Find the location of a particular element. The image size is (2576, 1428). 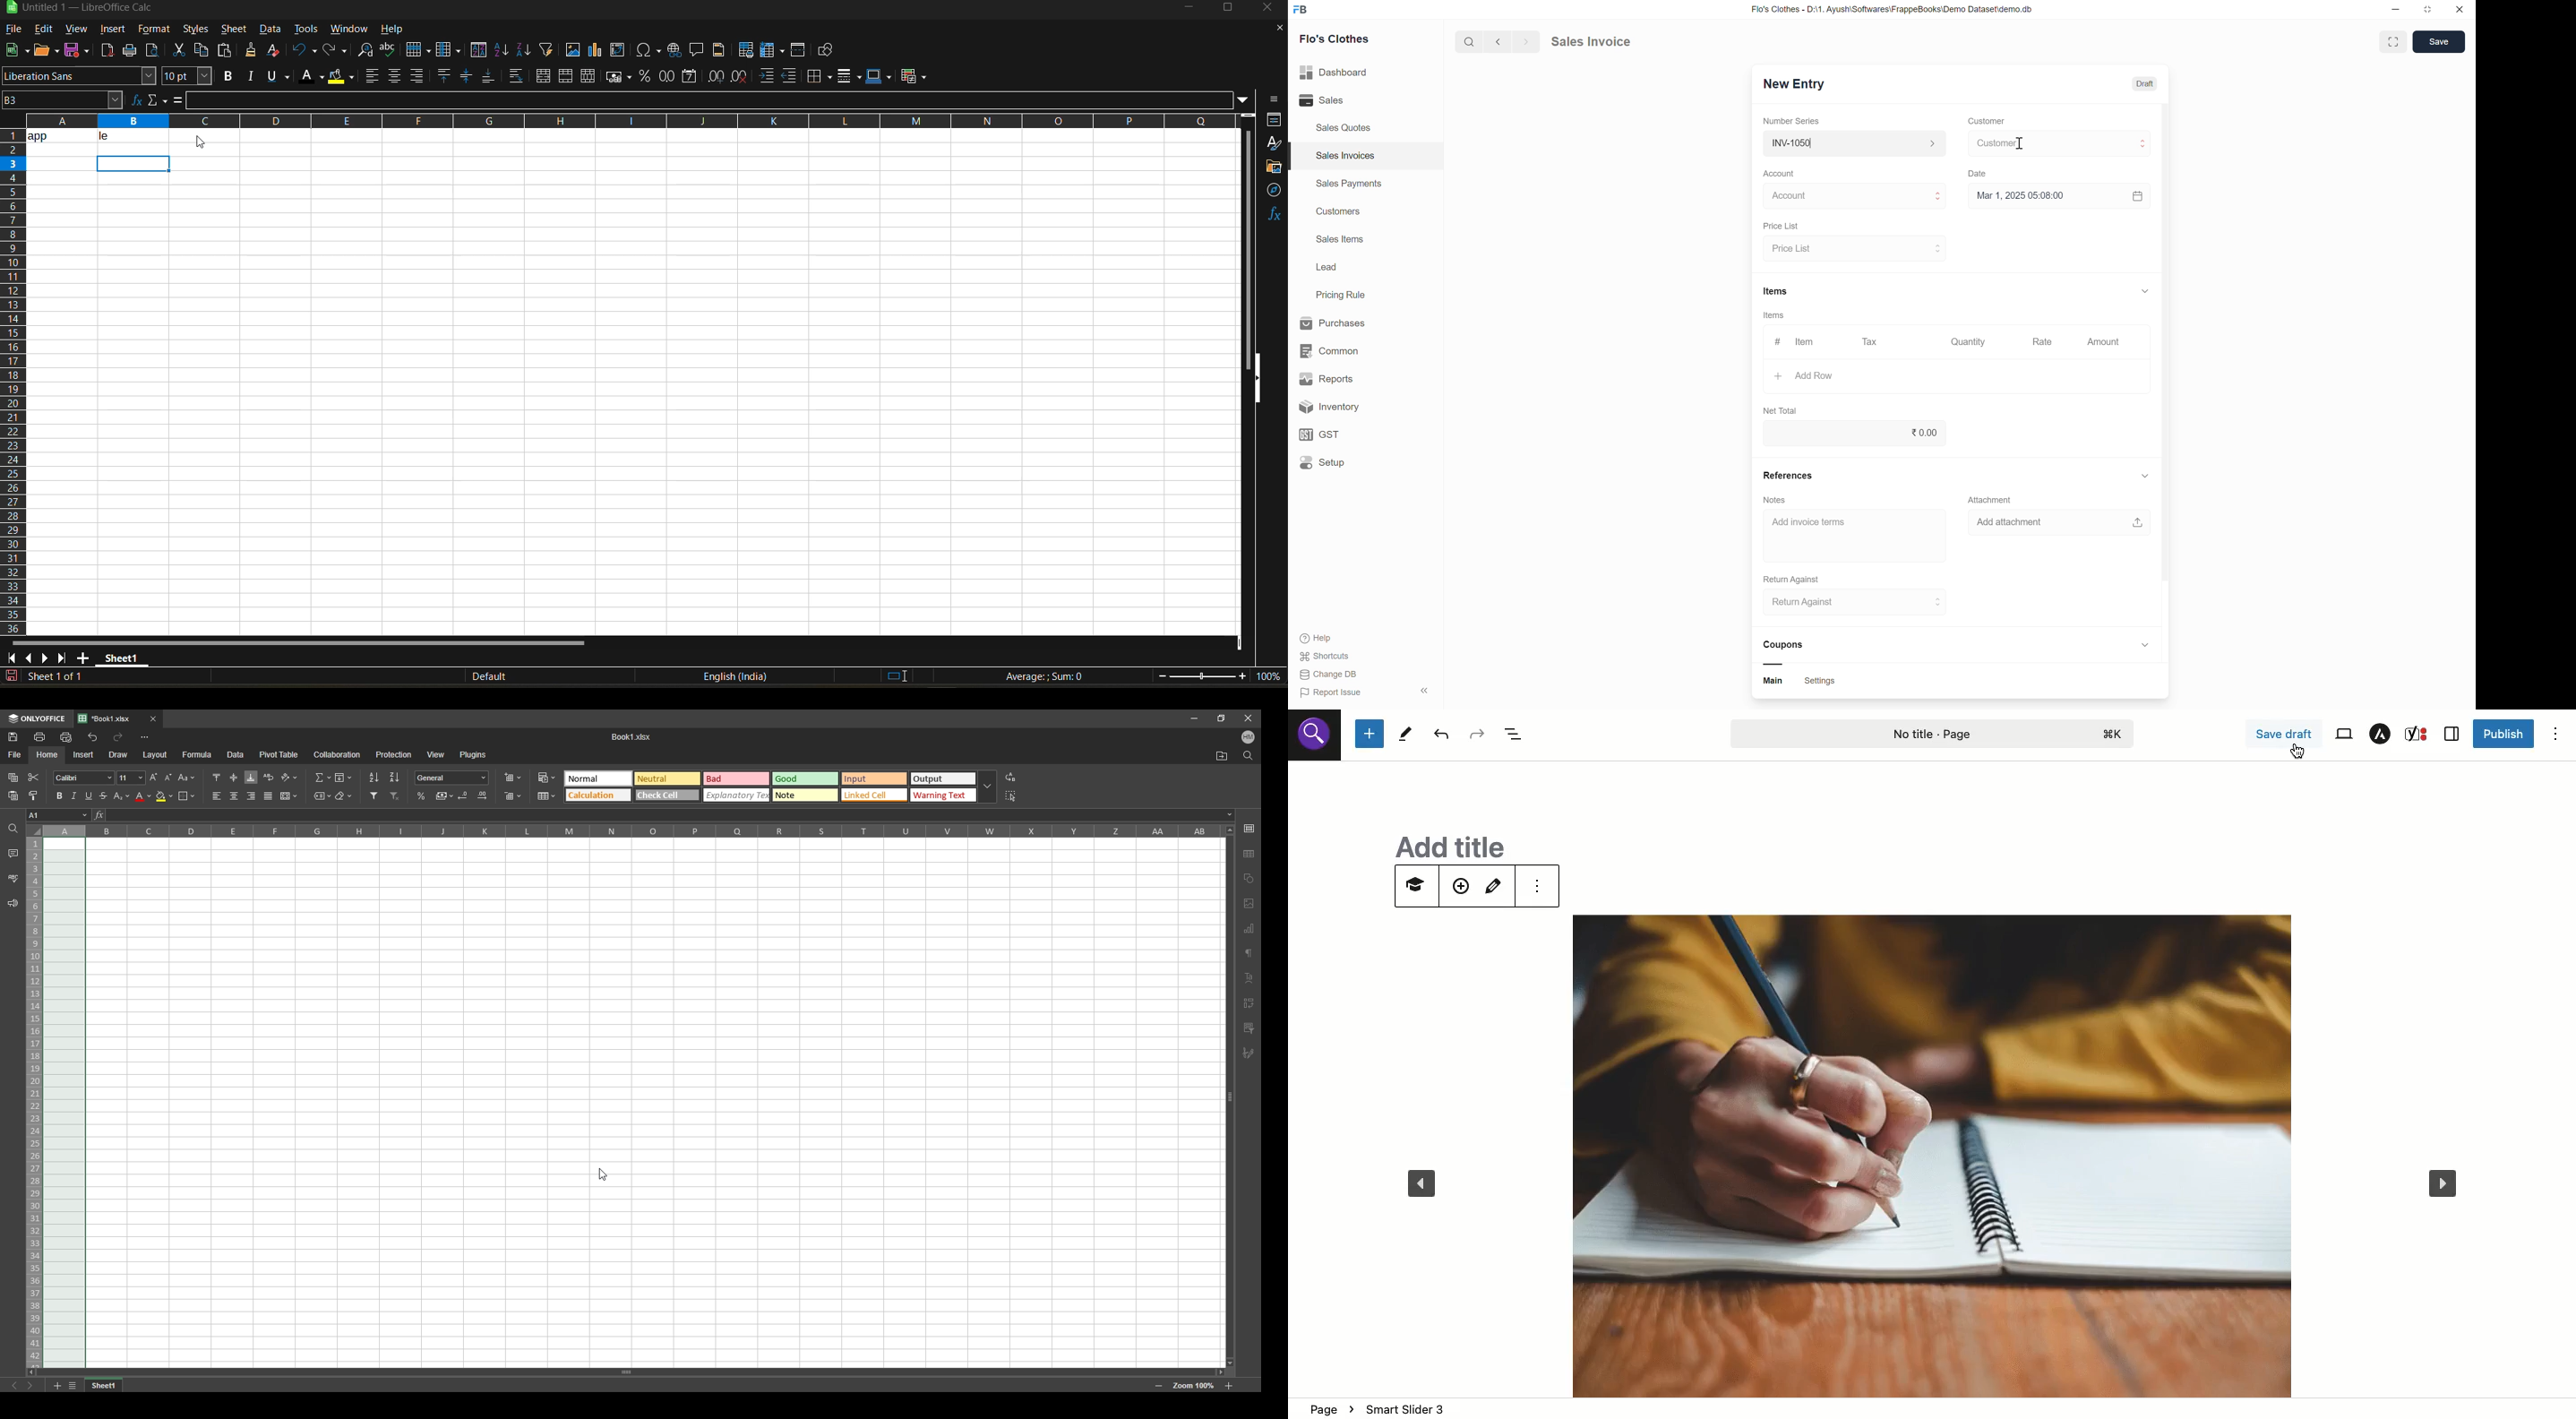

vertical scroll bar is located at coordinates (1248, 240).